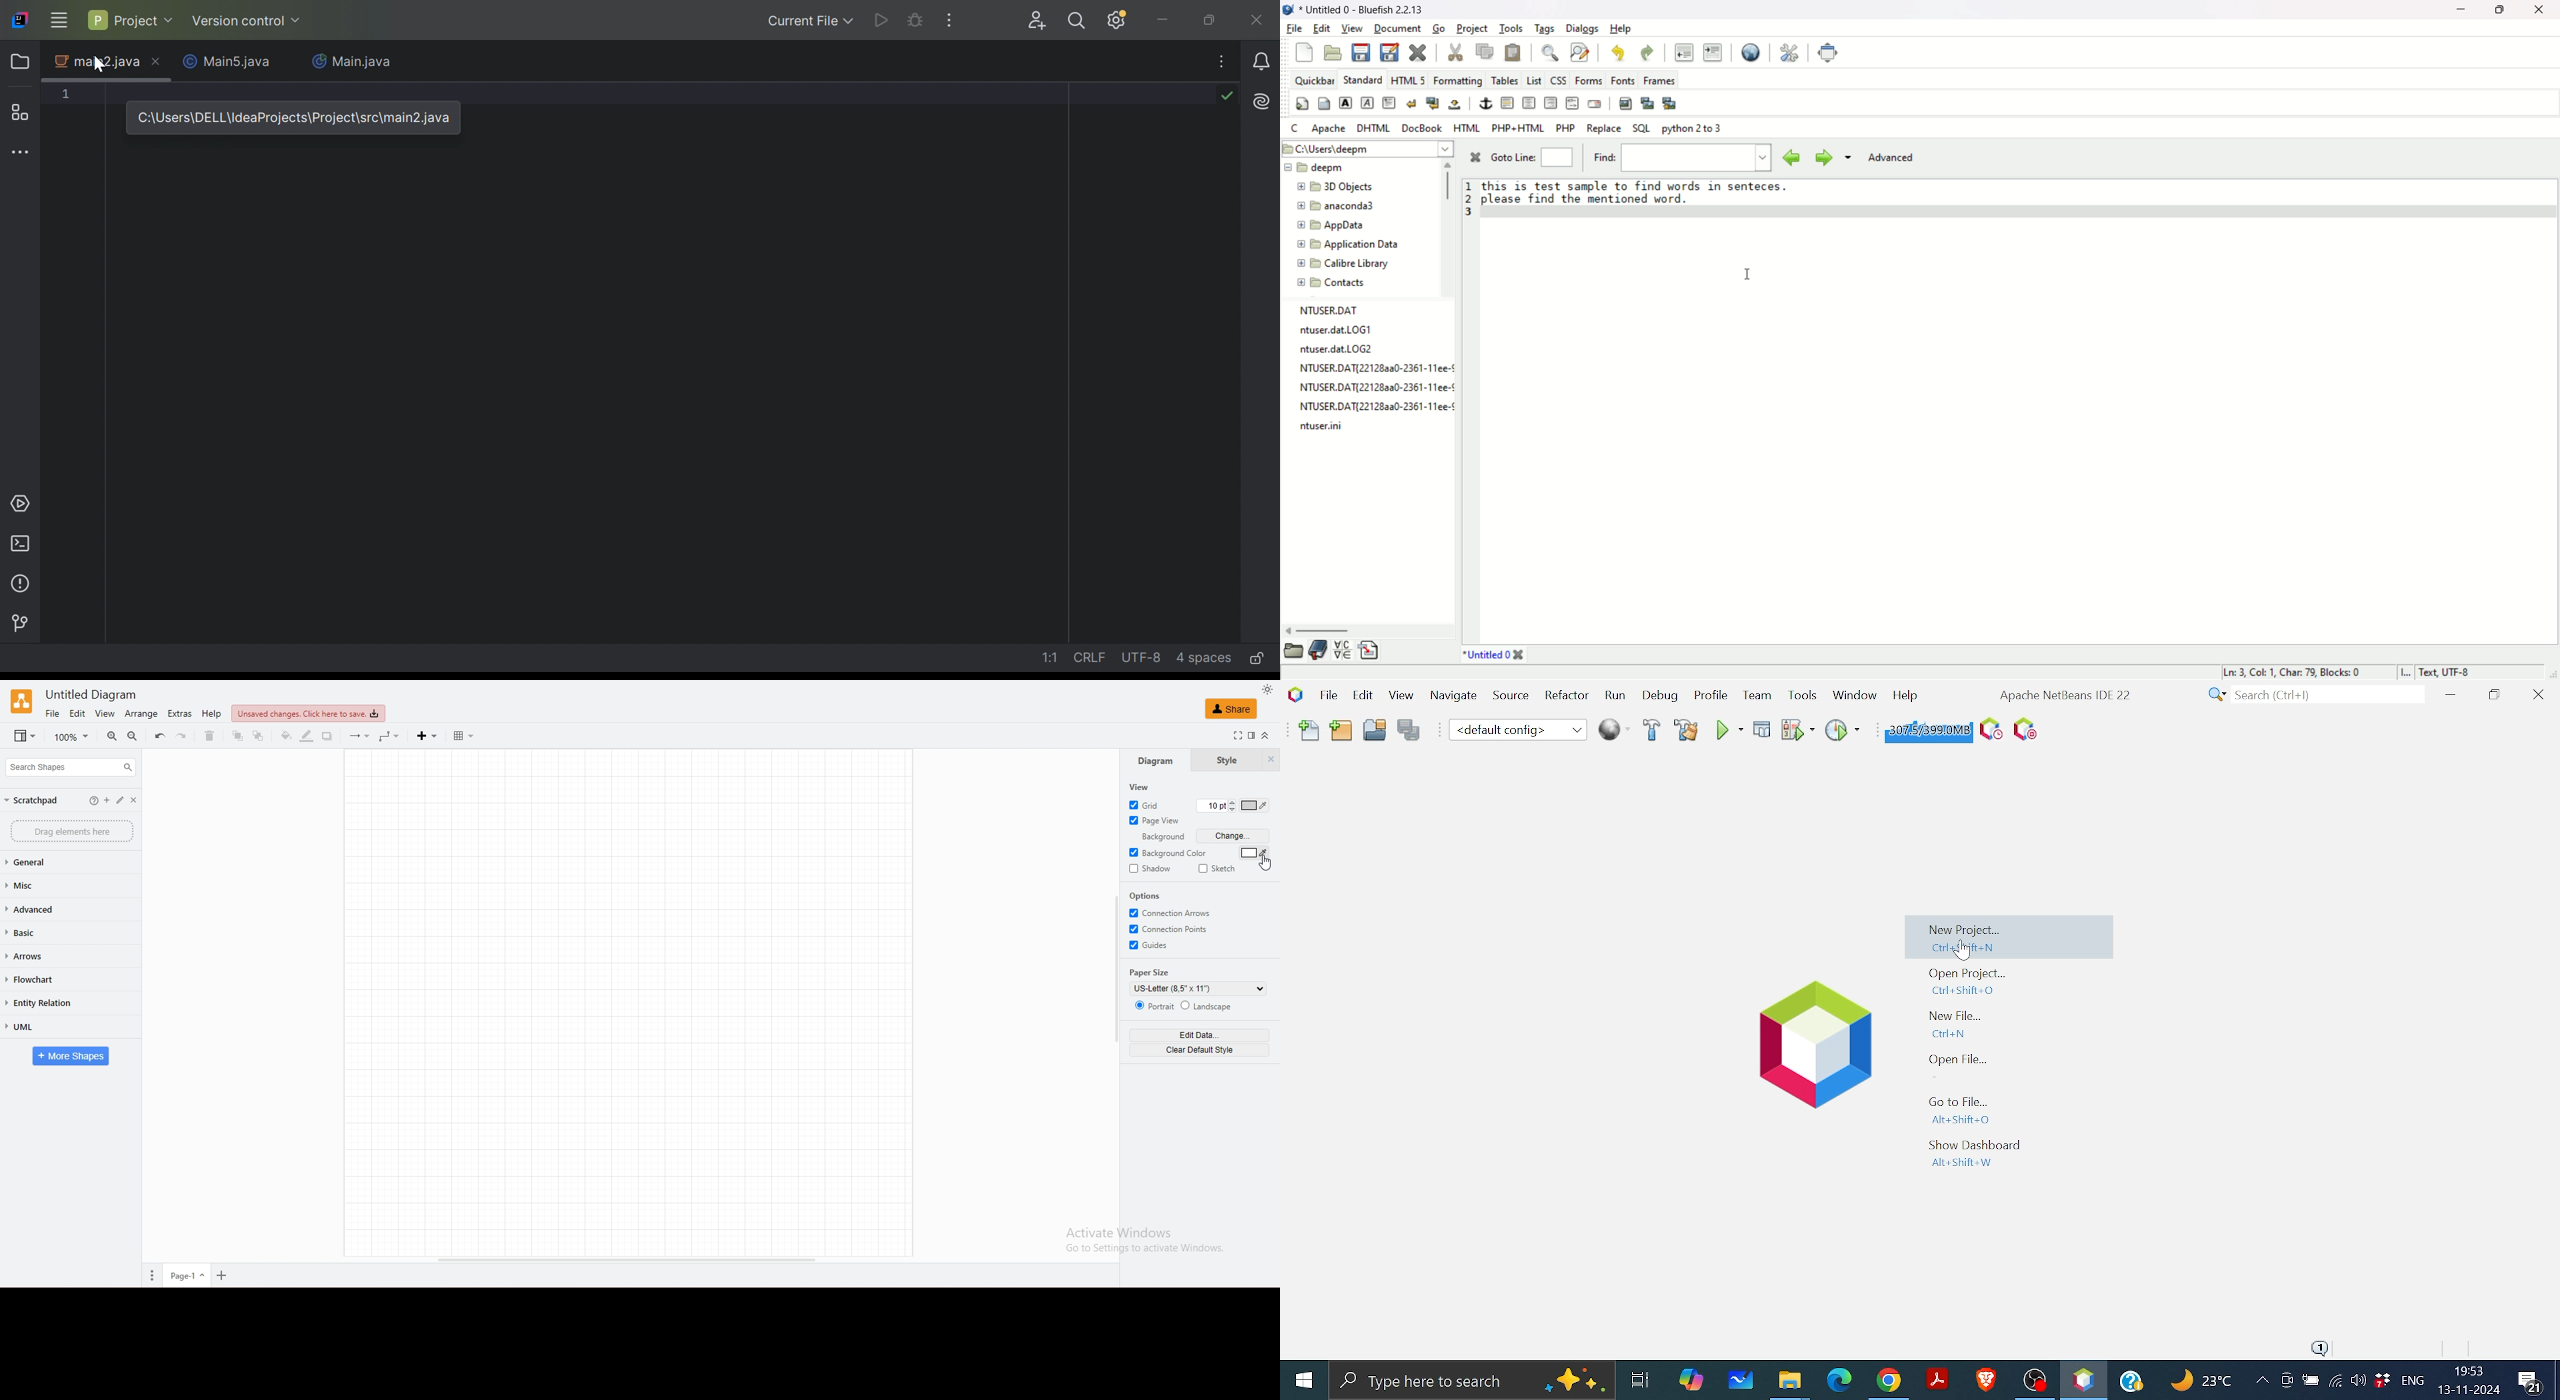 This screenshot has height=1400, width=2576. I want to click on vertical scrollbar, so click(1447, 186).